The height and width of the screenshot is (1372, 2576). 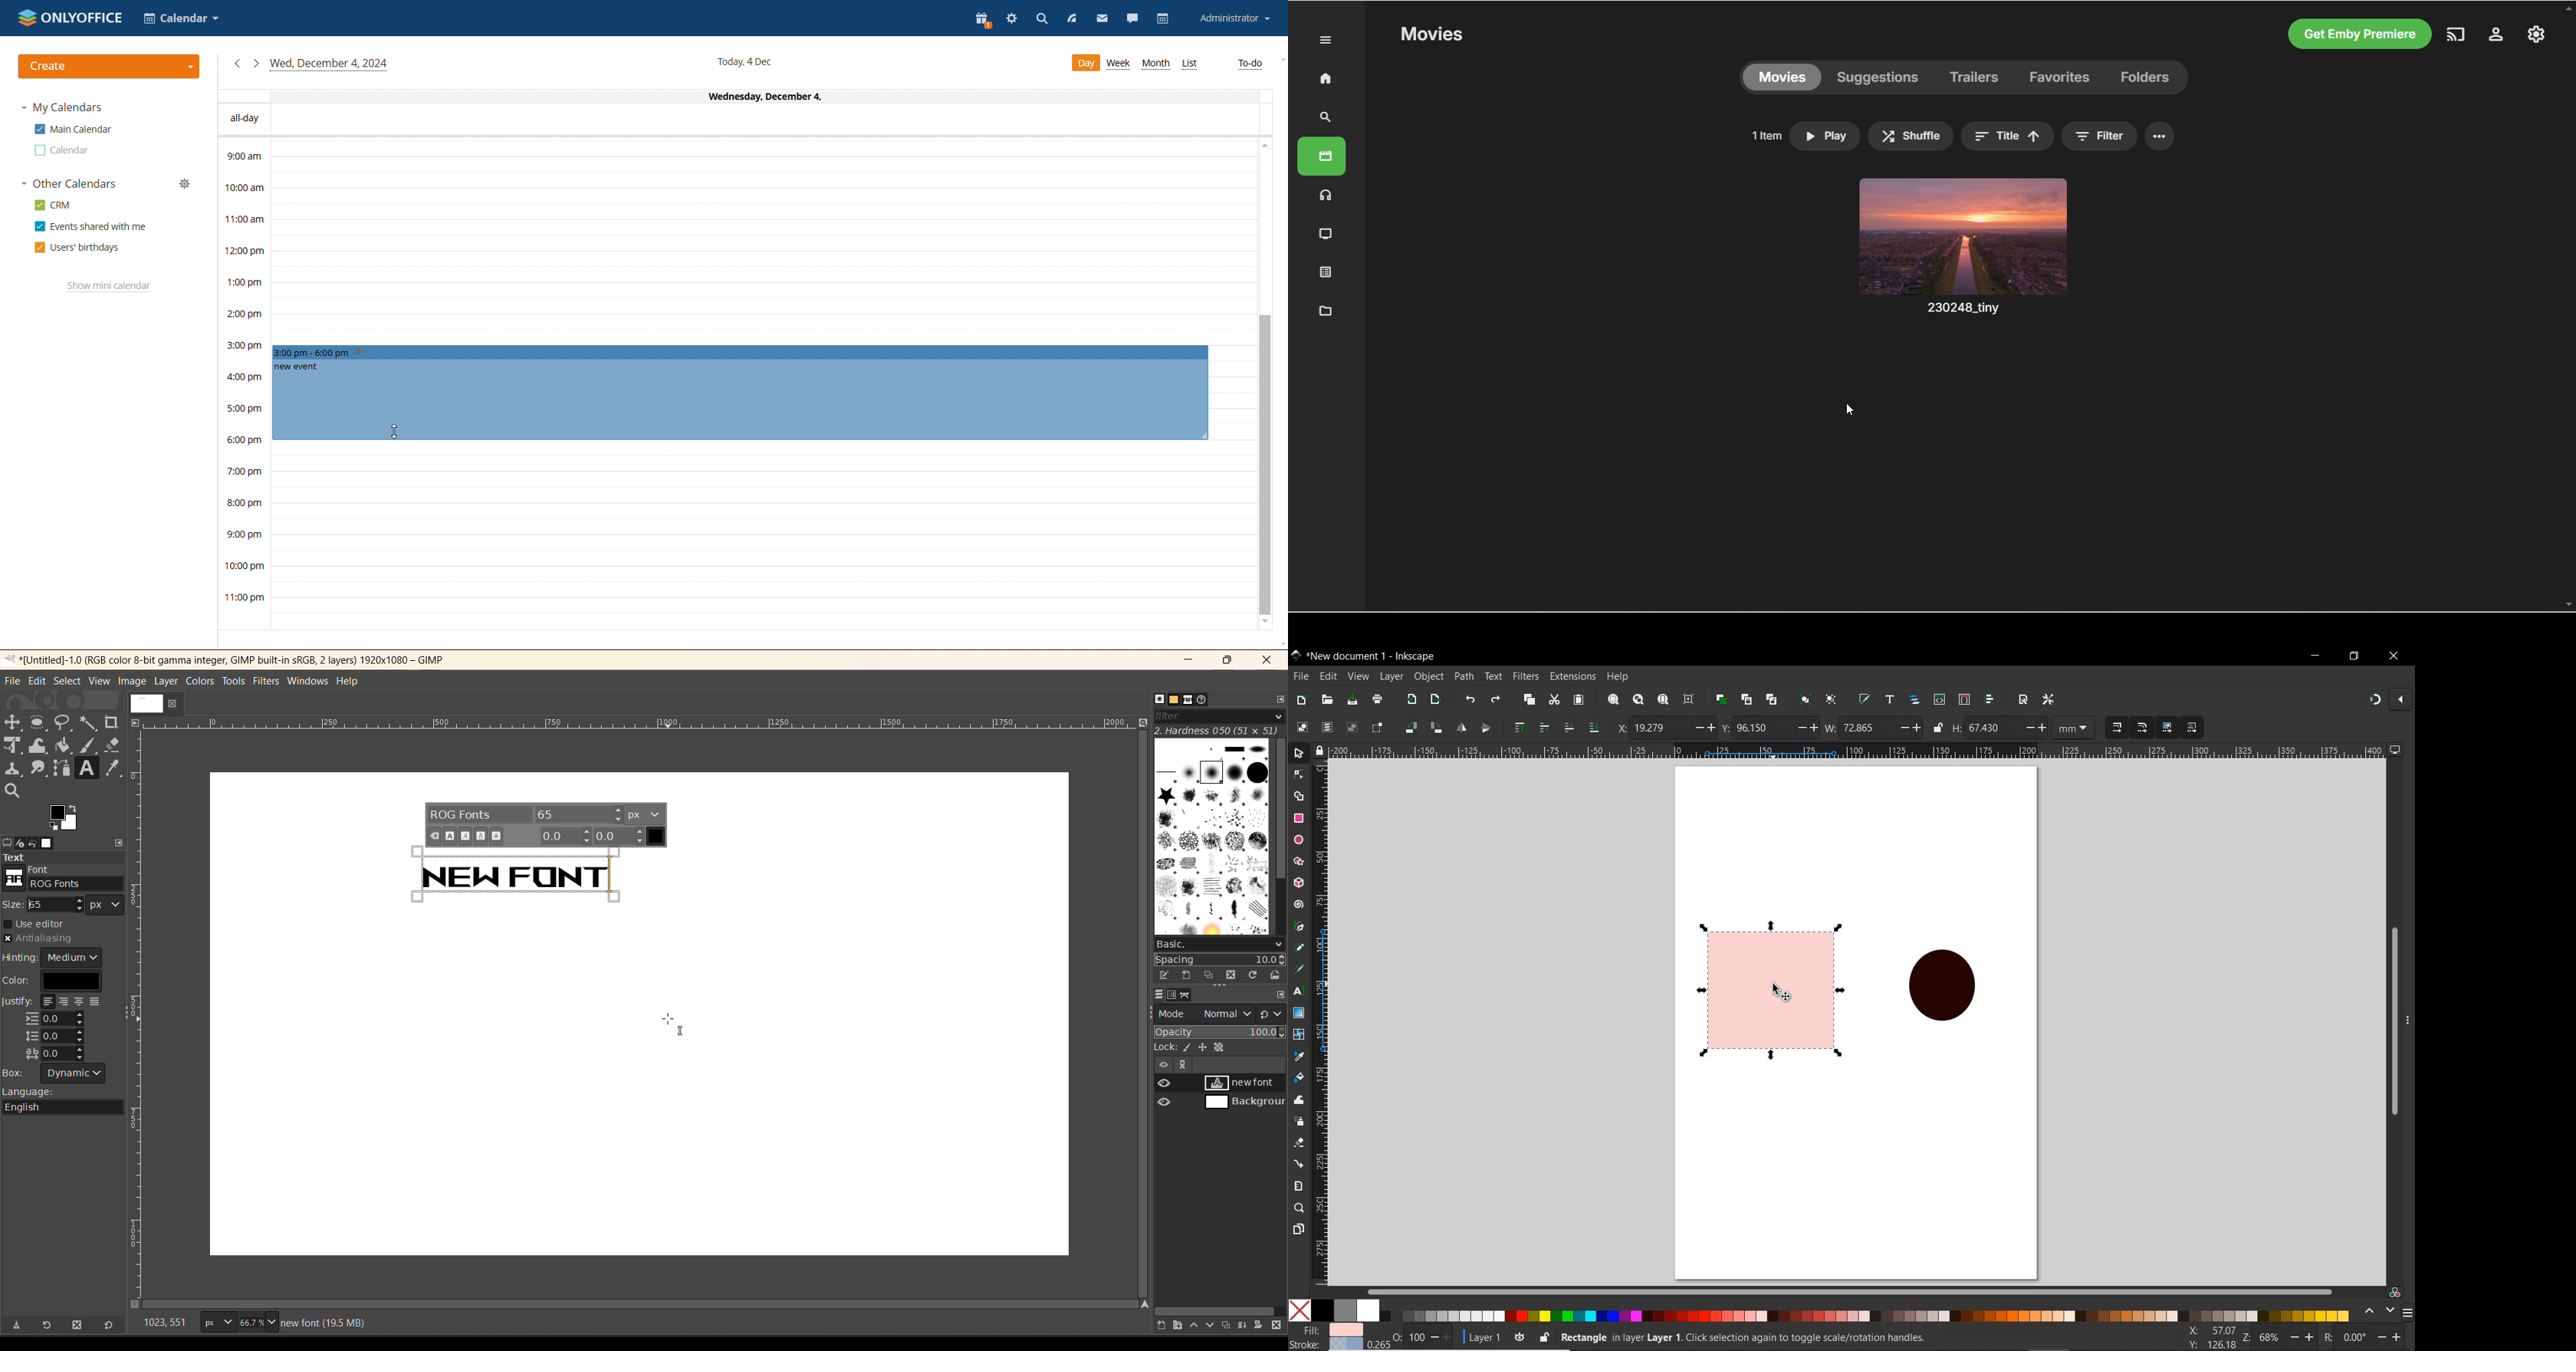 I want to click on select all in all layers, so click(x=1324, y=726).